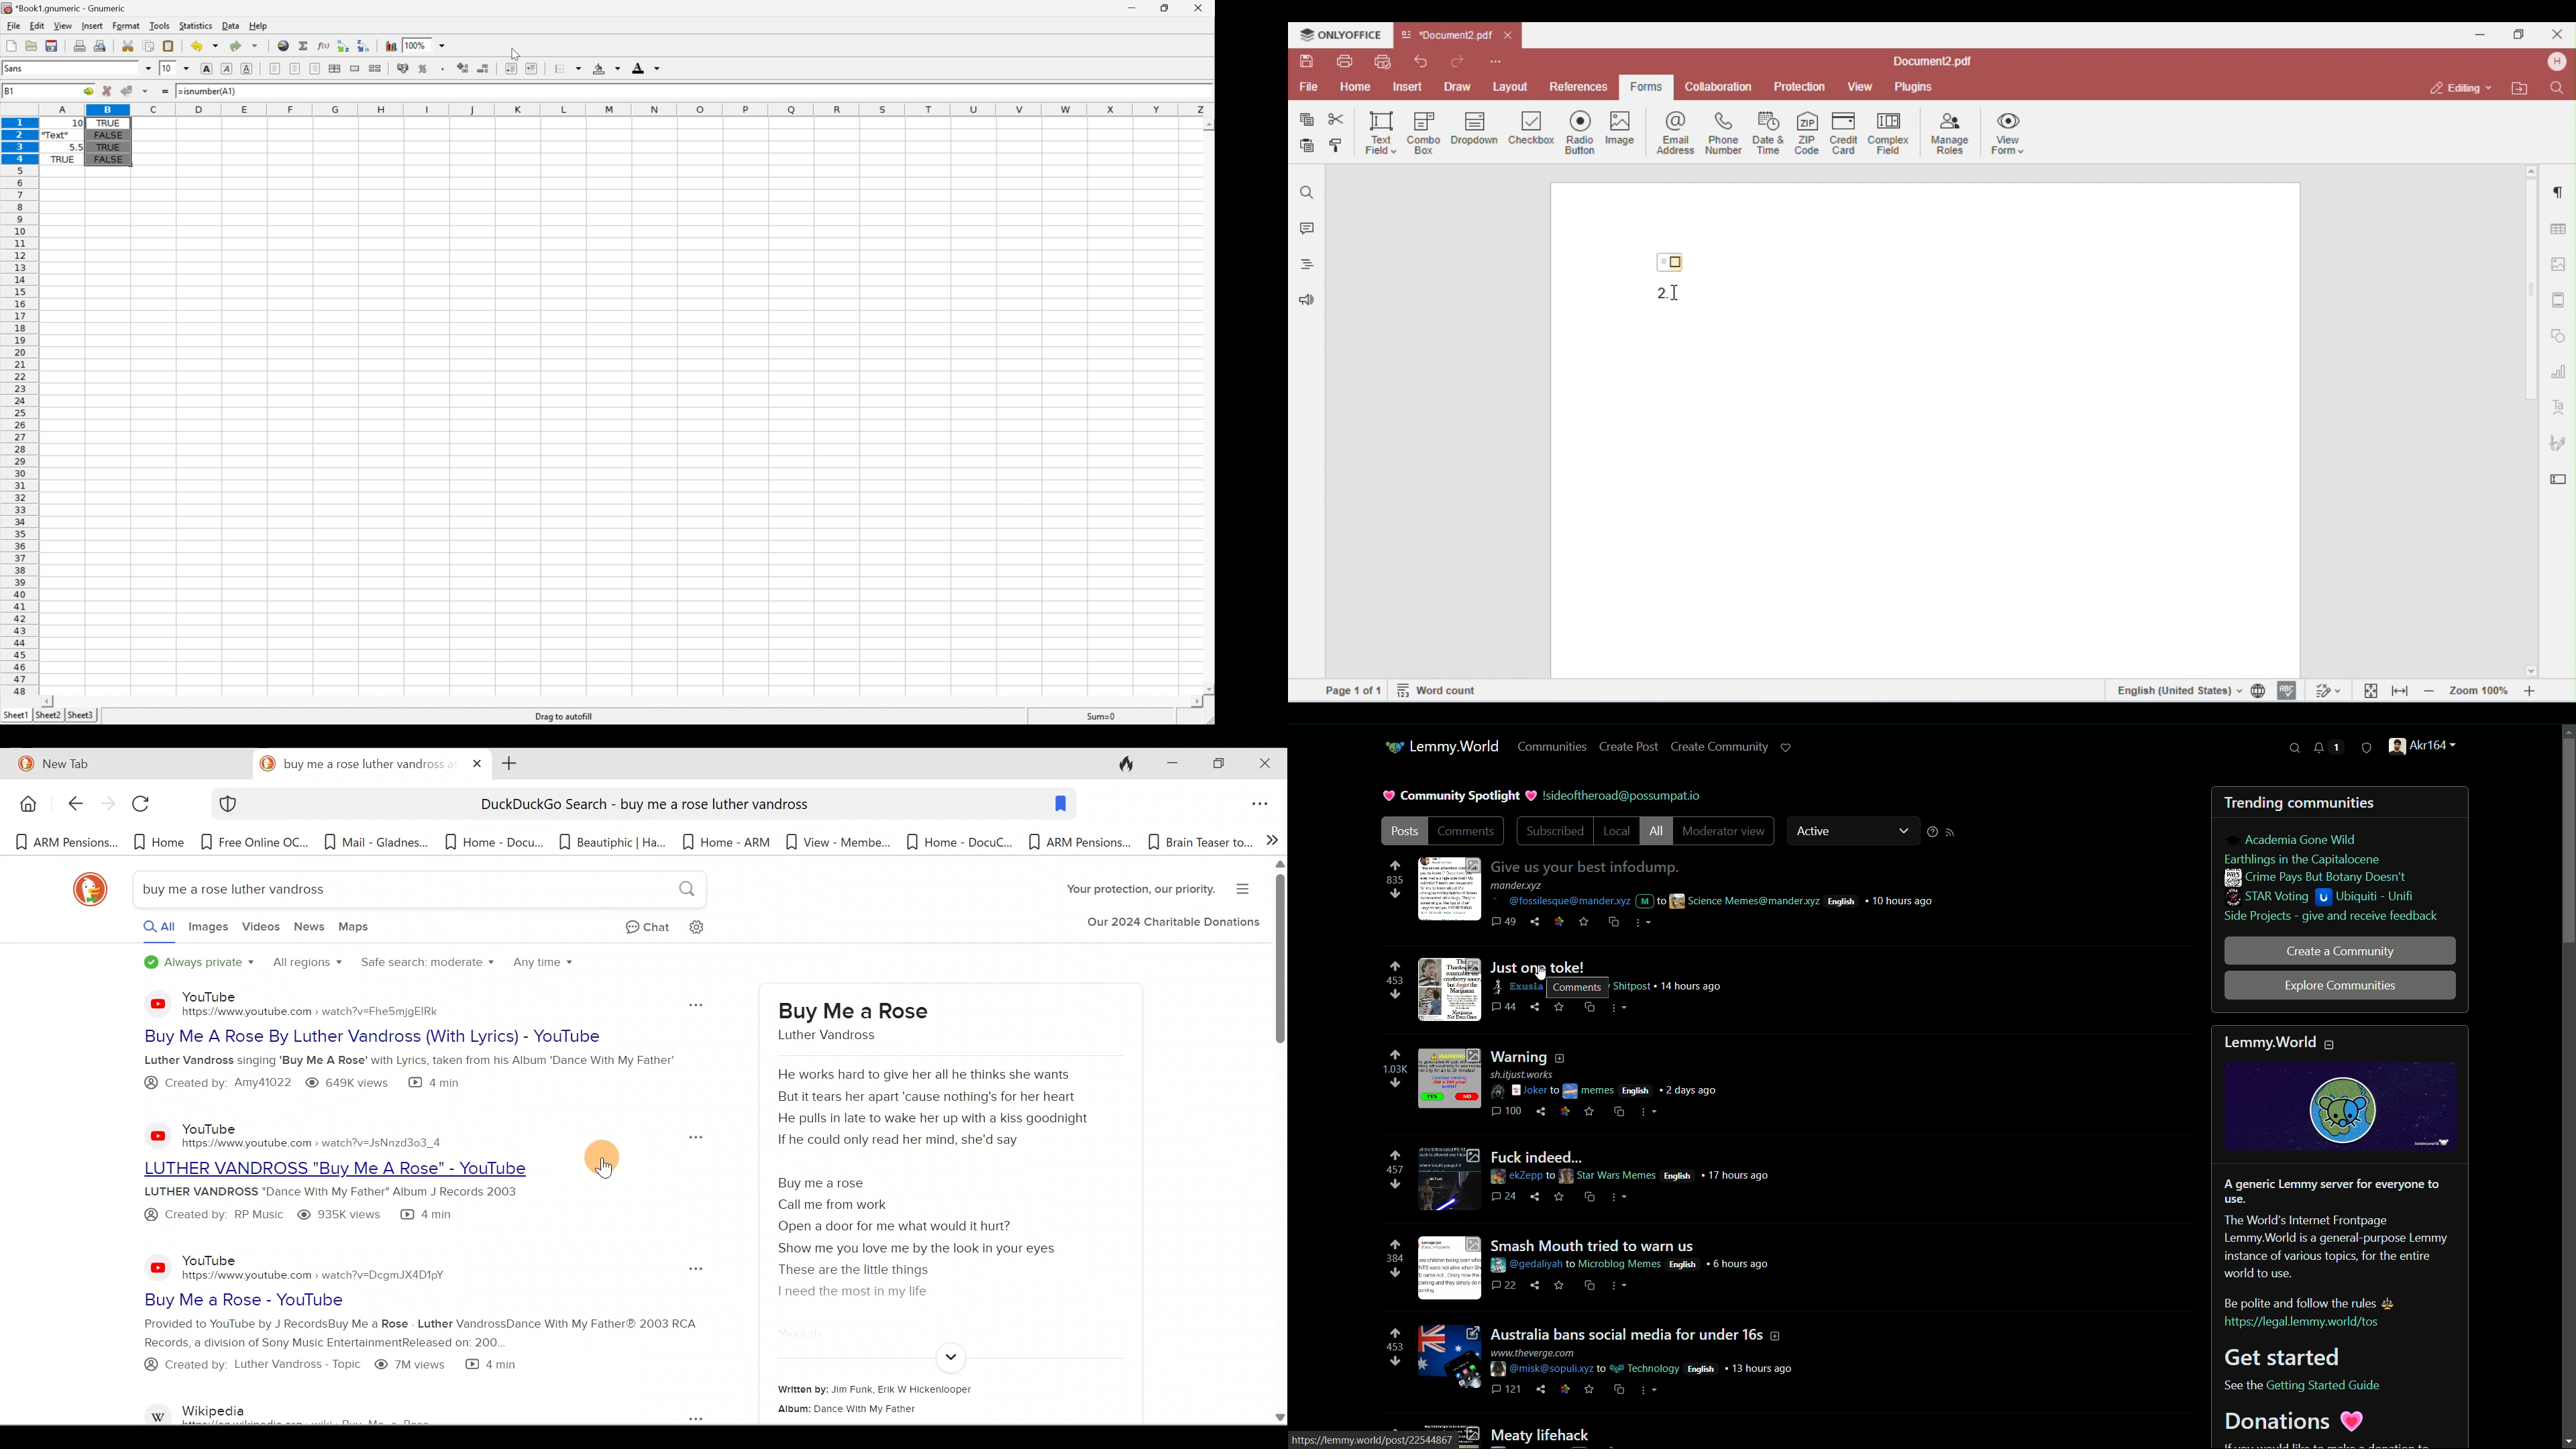 Image resolution: width=2576 pixels, height=1456 pixels. Describe the element at coordinates (1589, 1197) in the screenshot. I see `cross post` at that location.